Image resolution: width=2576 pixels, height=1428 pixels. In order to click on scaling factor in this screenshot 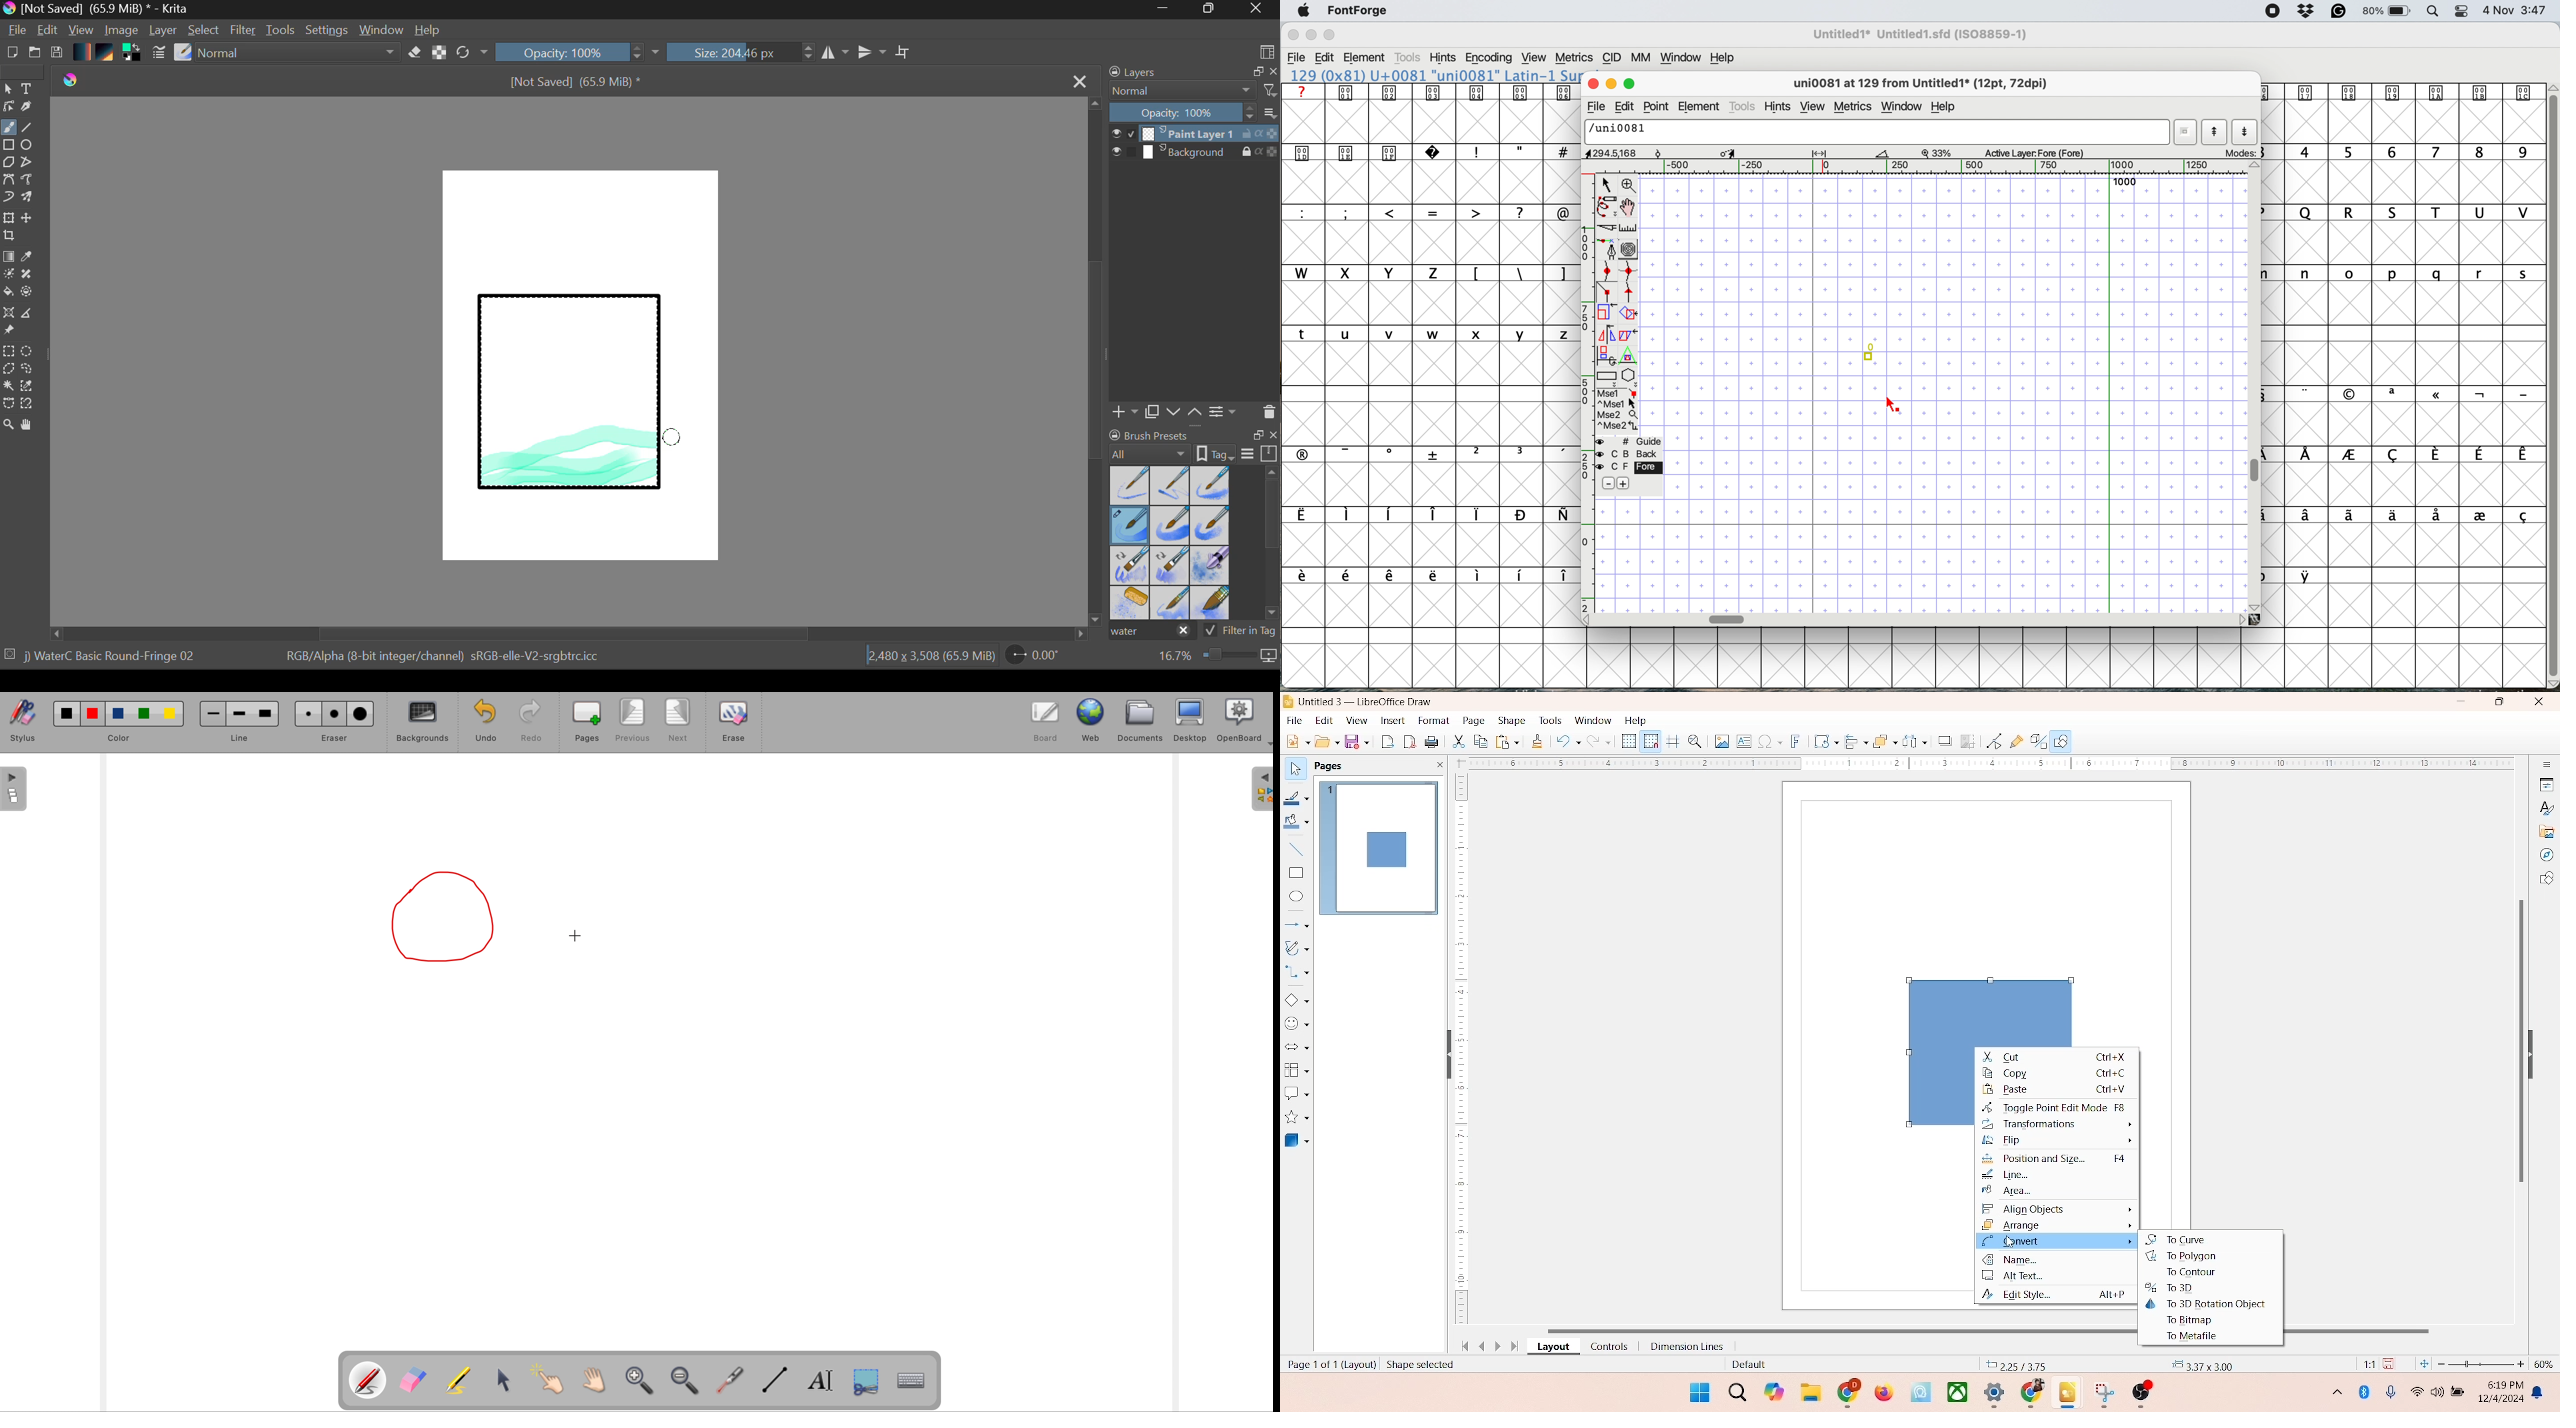, I will do `click(2364, 1364)`.